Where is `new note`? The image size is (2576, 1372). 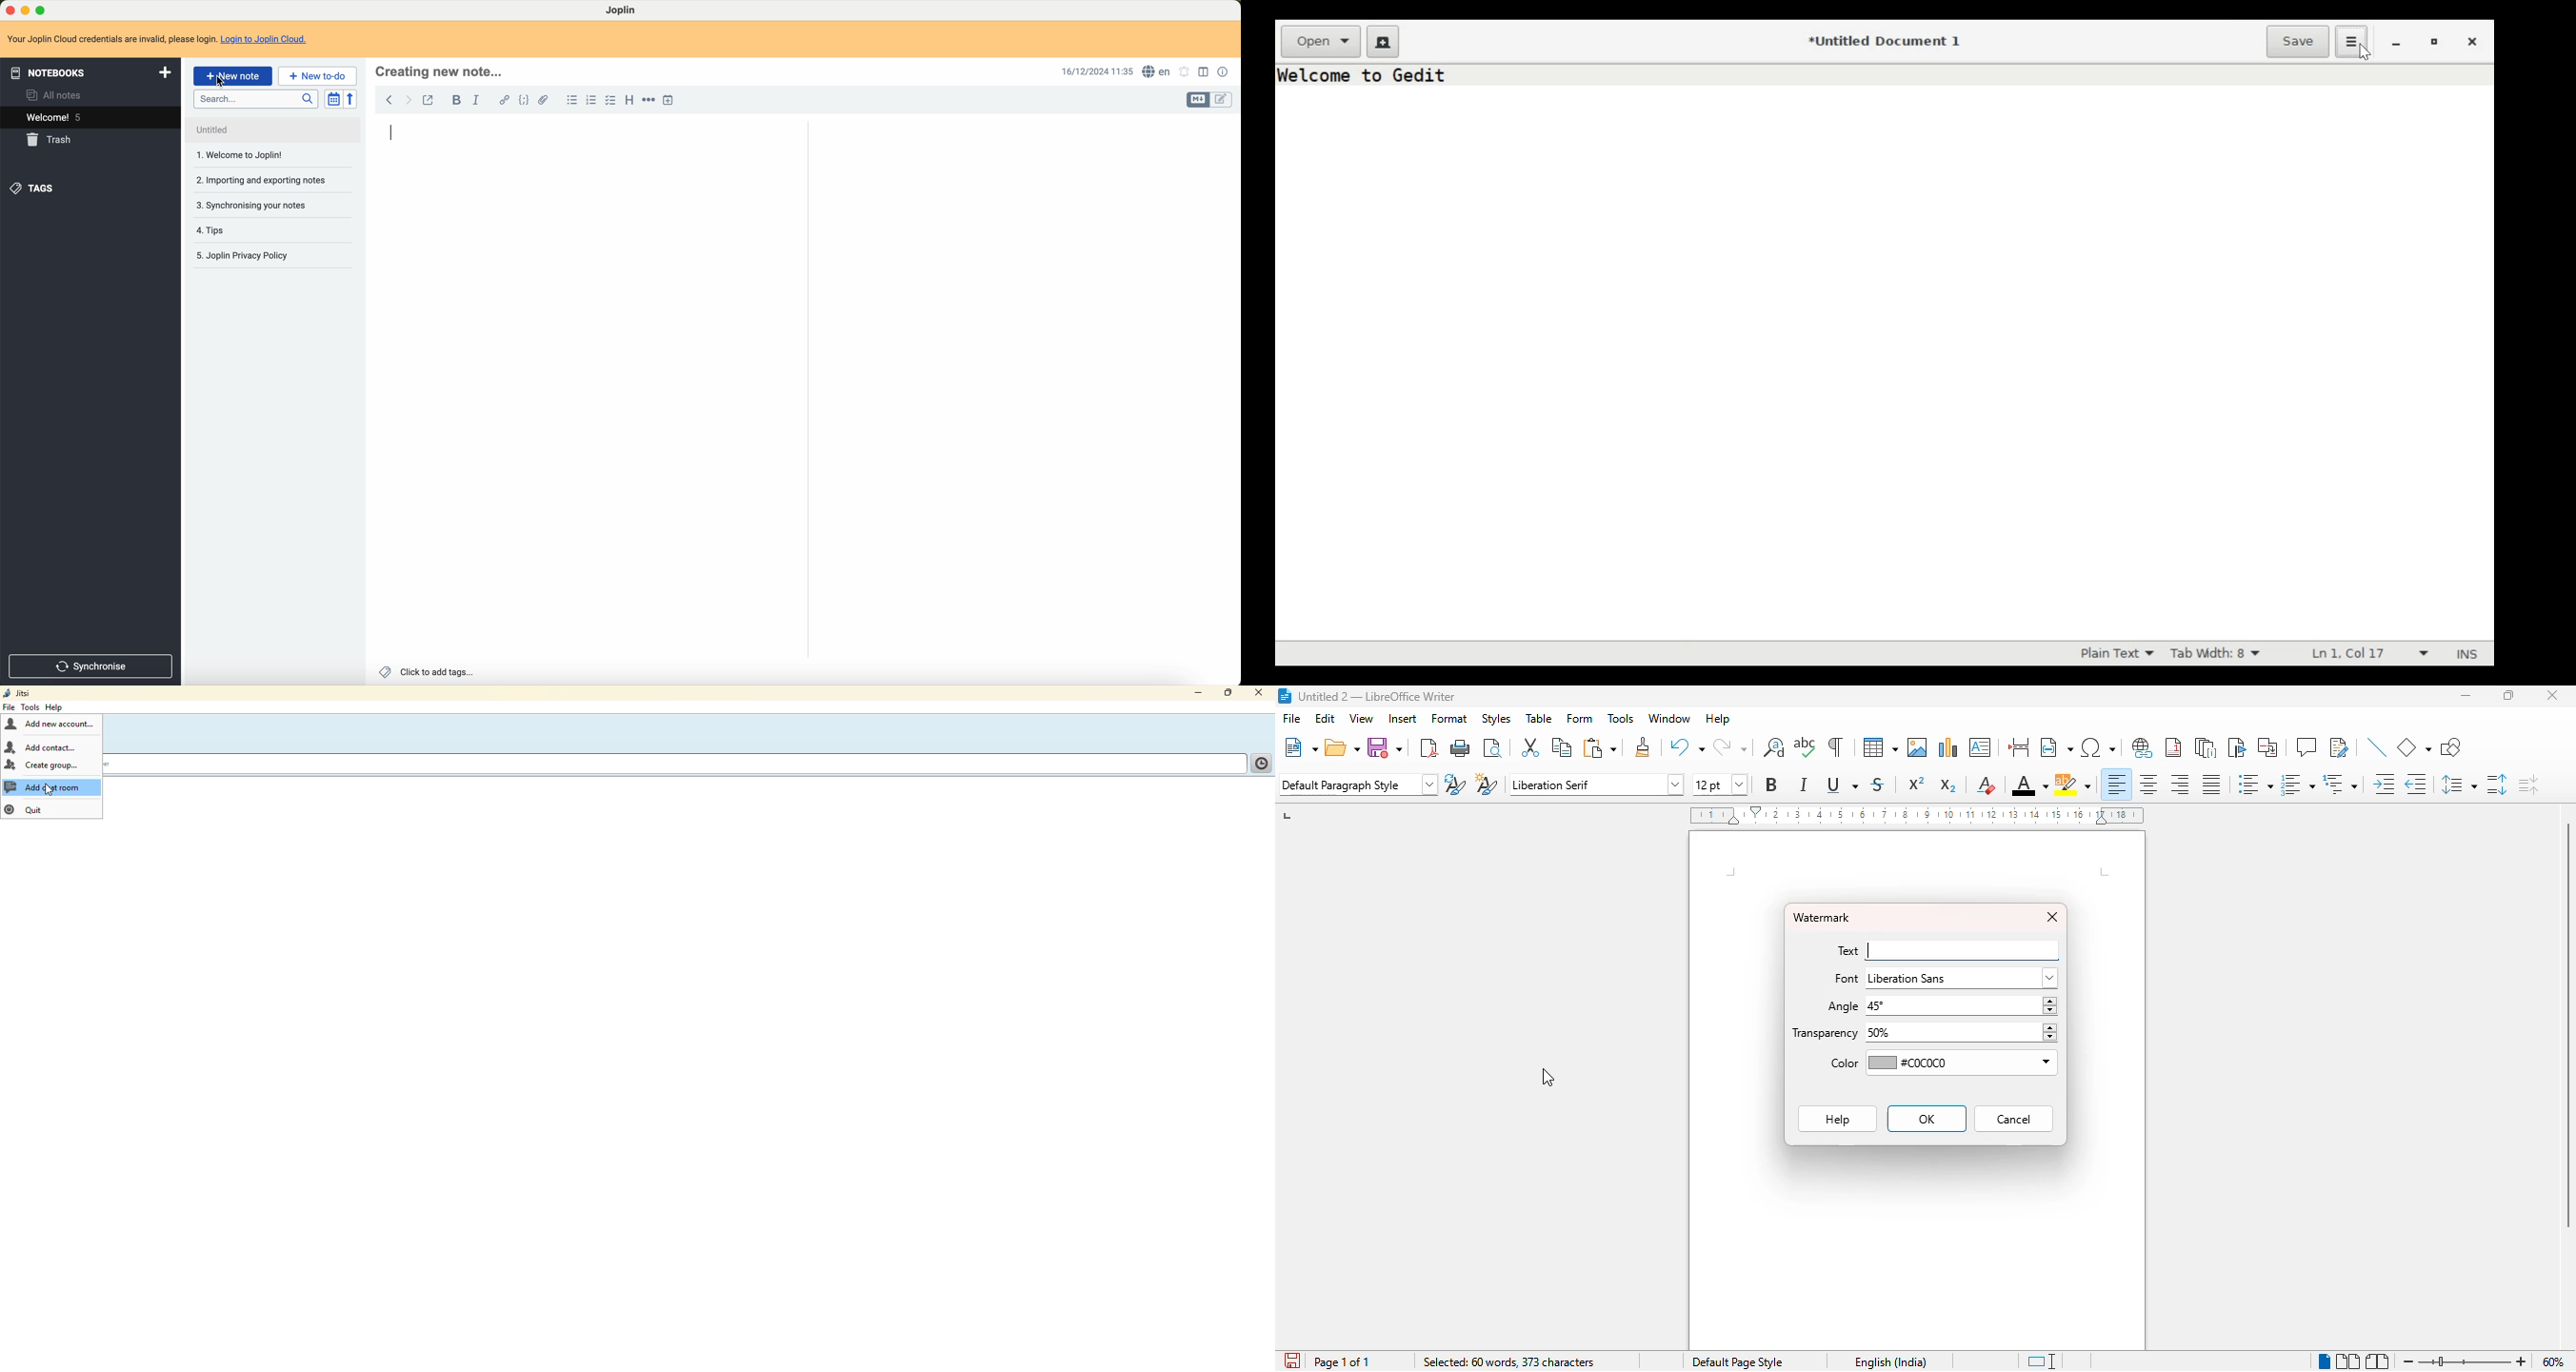 new note is located at coordinates (233, 76).